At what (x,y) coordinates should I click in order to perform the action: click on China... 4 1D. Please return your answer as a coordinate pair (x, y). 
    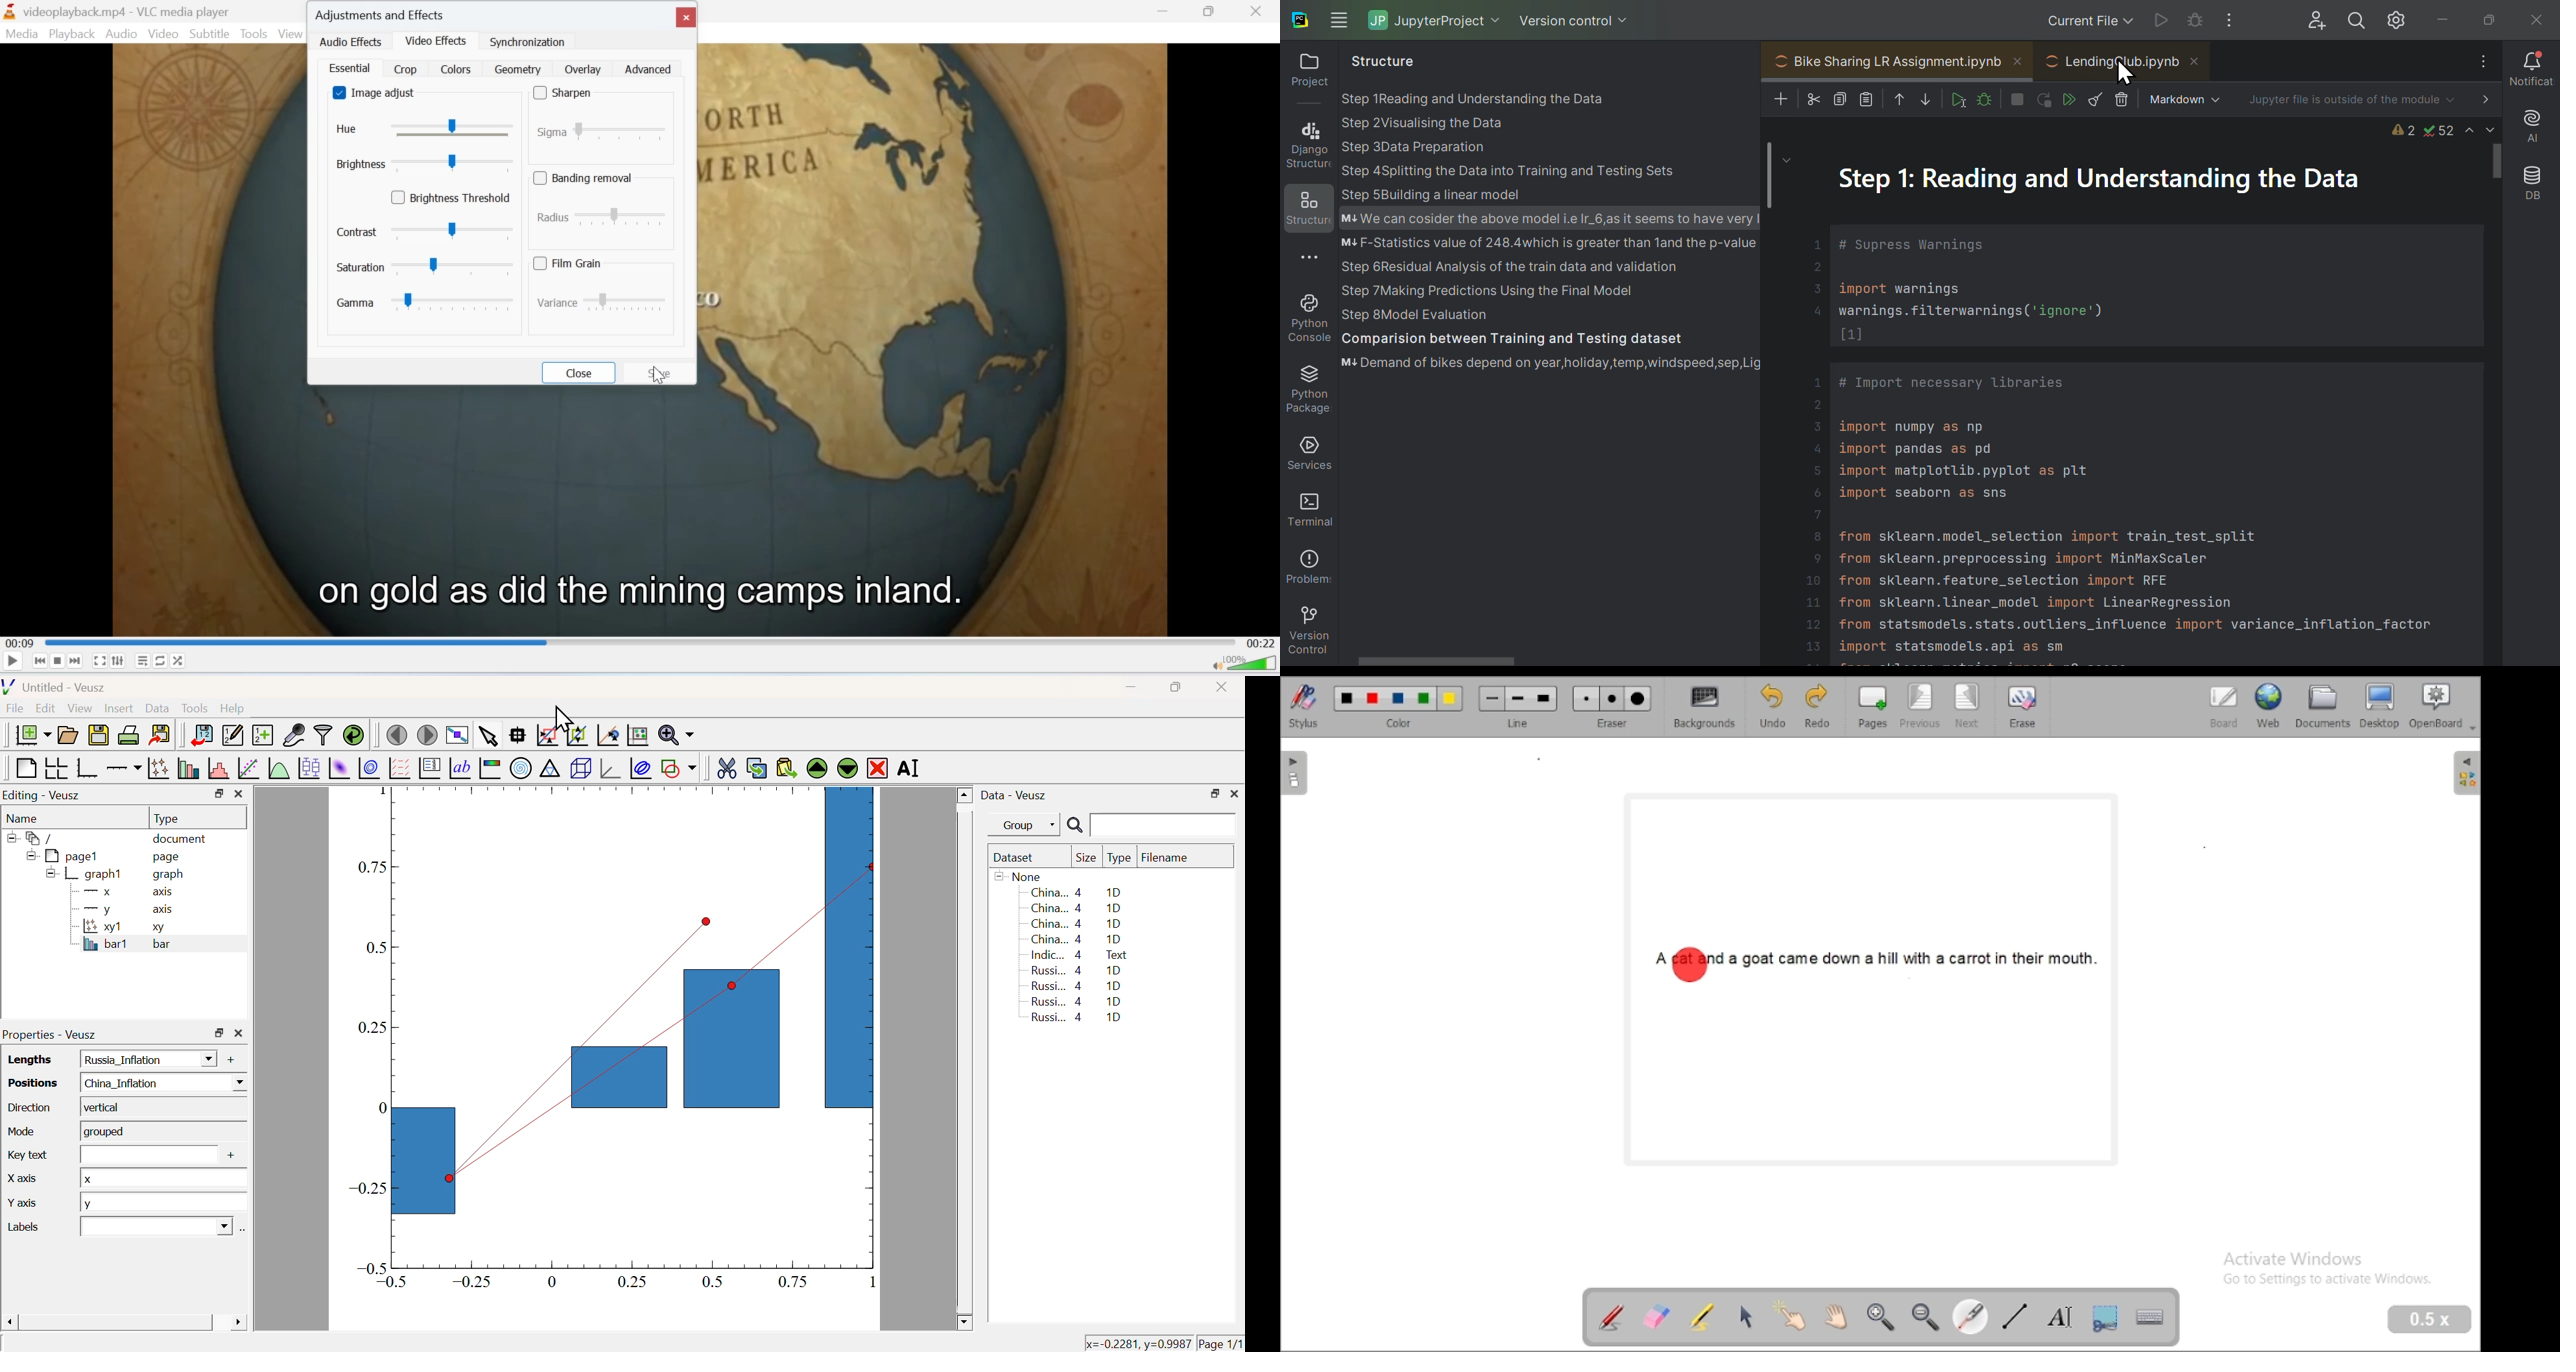
    Looking at the image, I should click on (1077, 939).